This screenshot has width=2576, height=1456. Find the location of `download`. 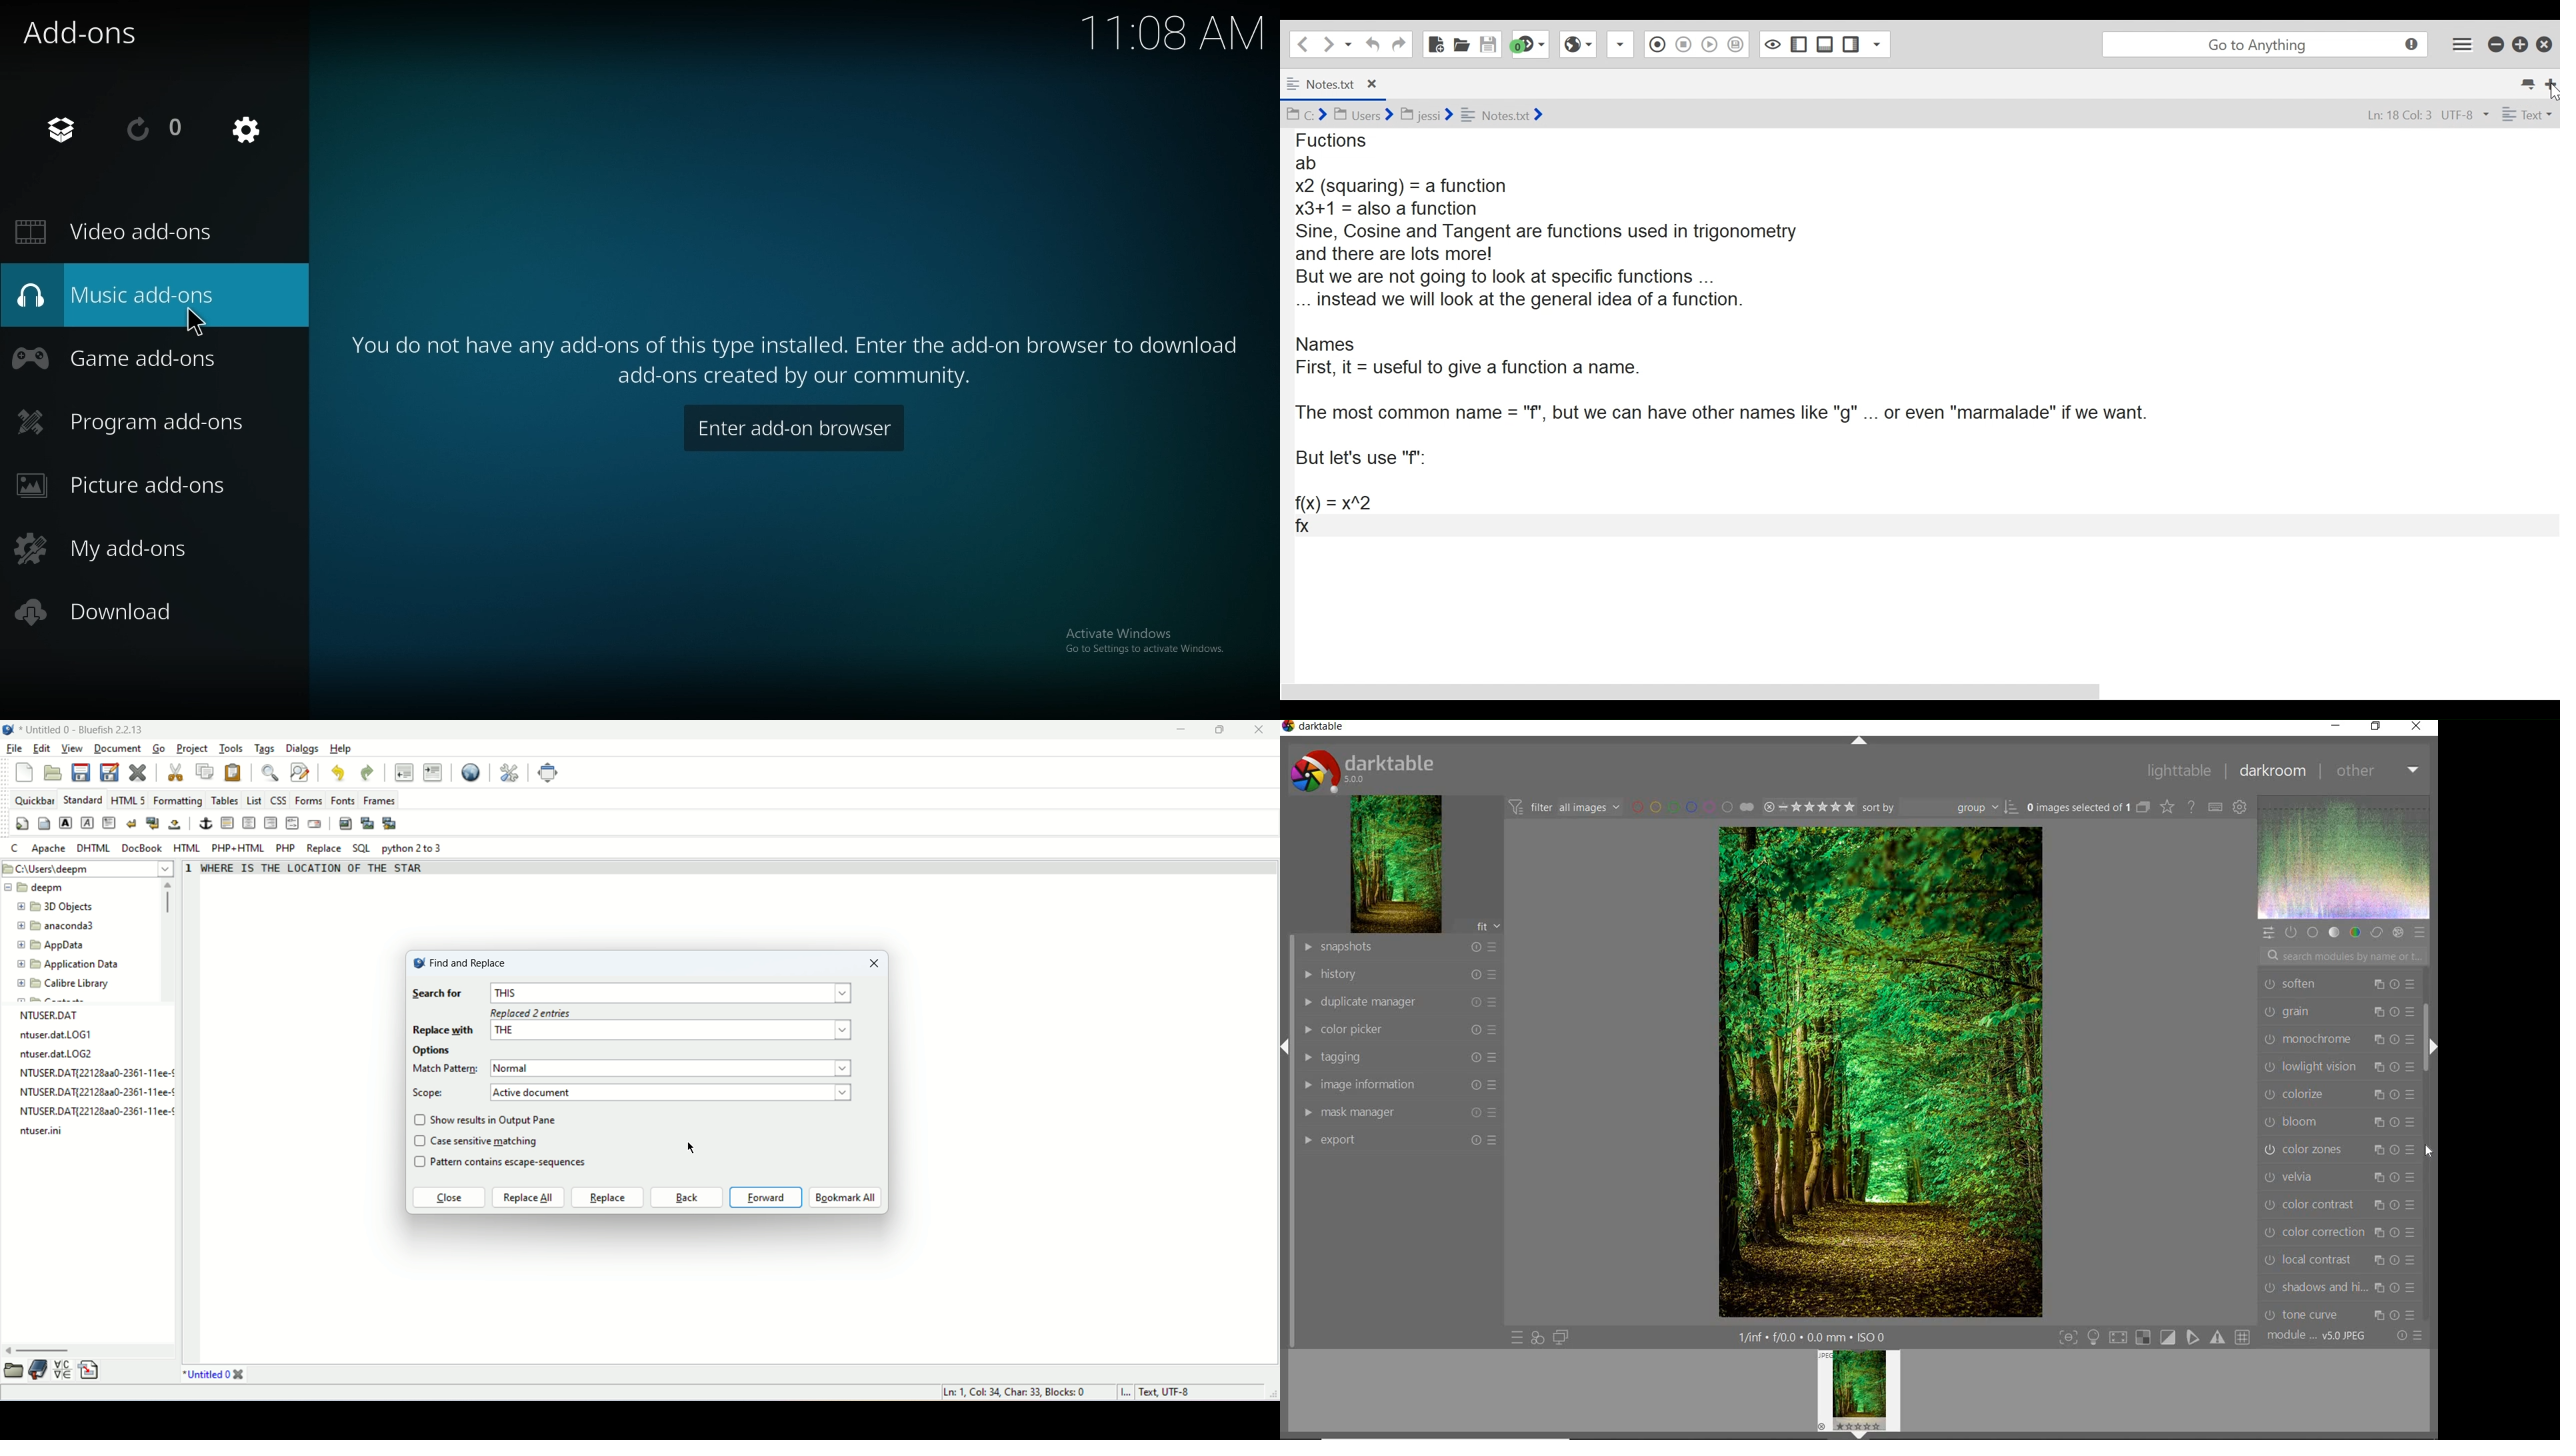

download is located at coordinates (105, 613).